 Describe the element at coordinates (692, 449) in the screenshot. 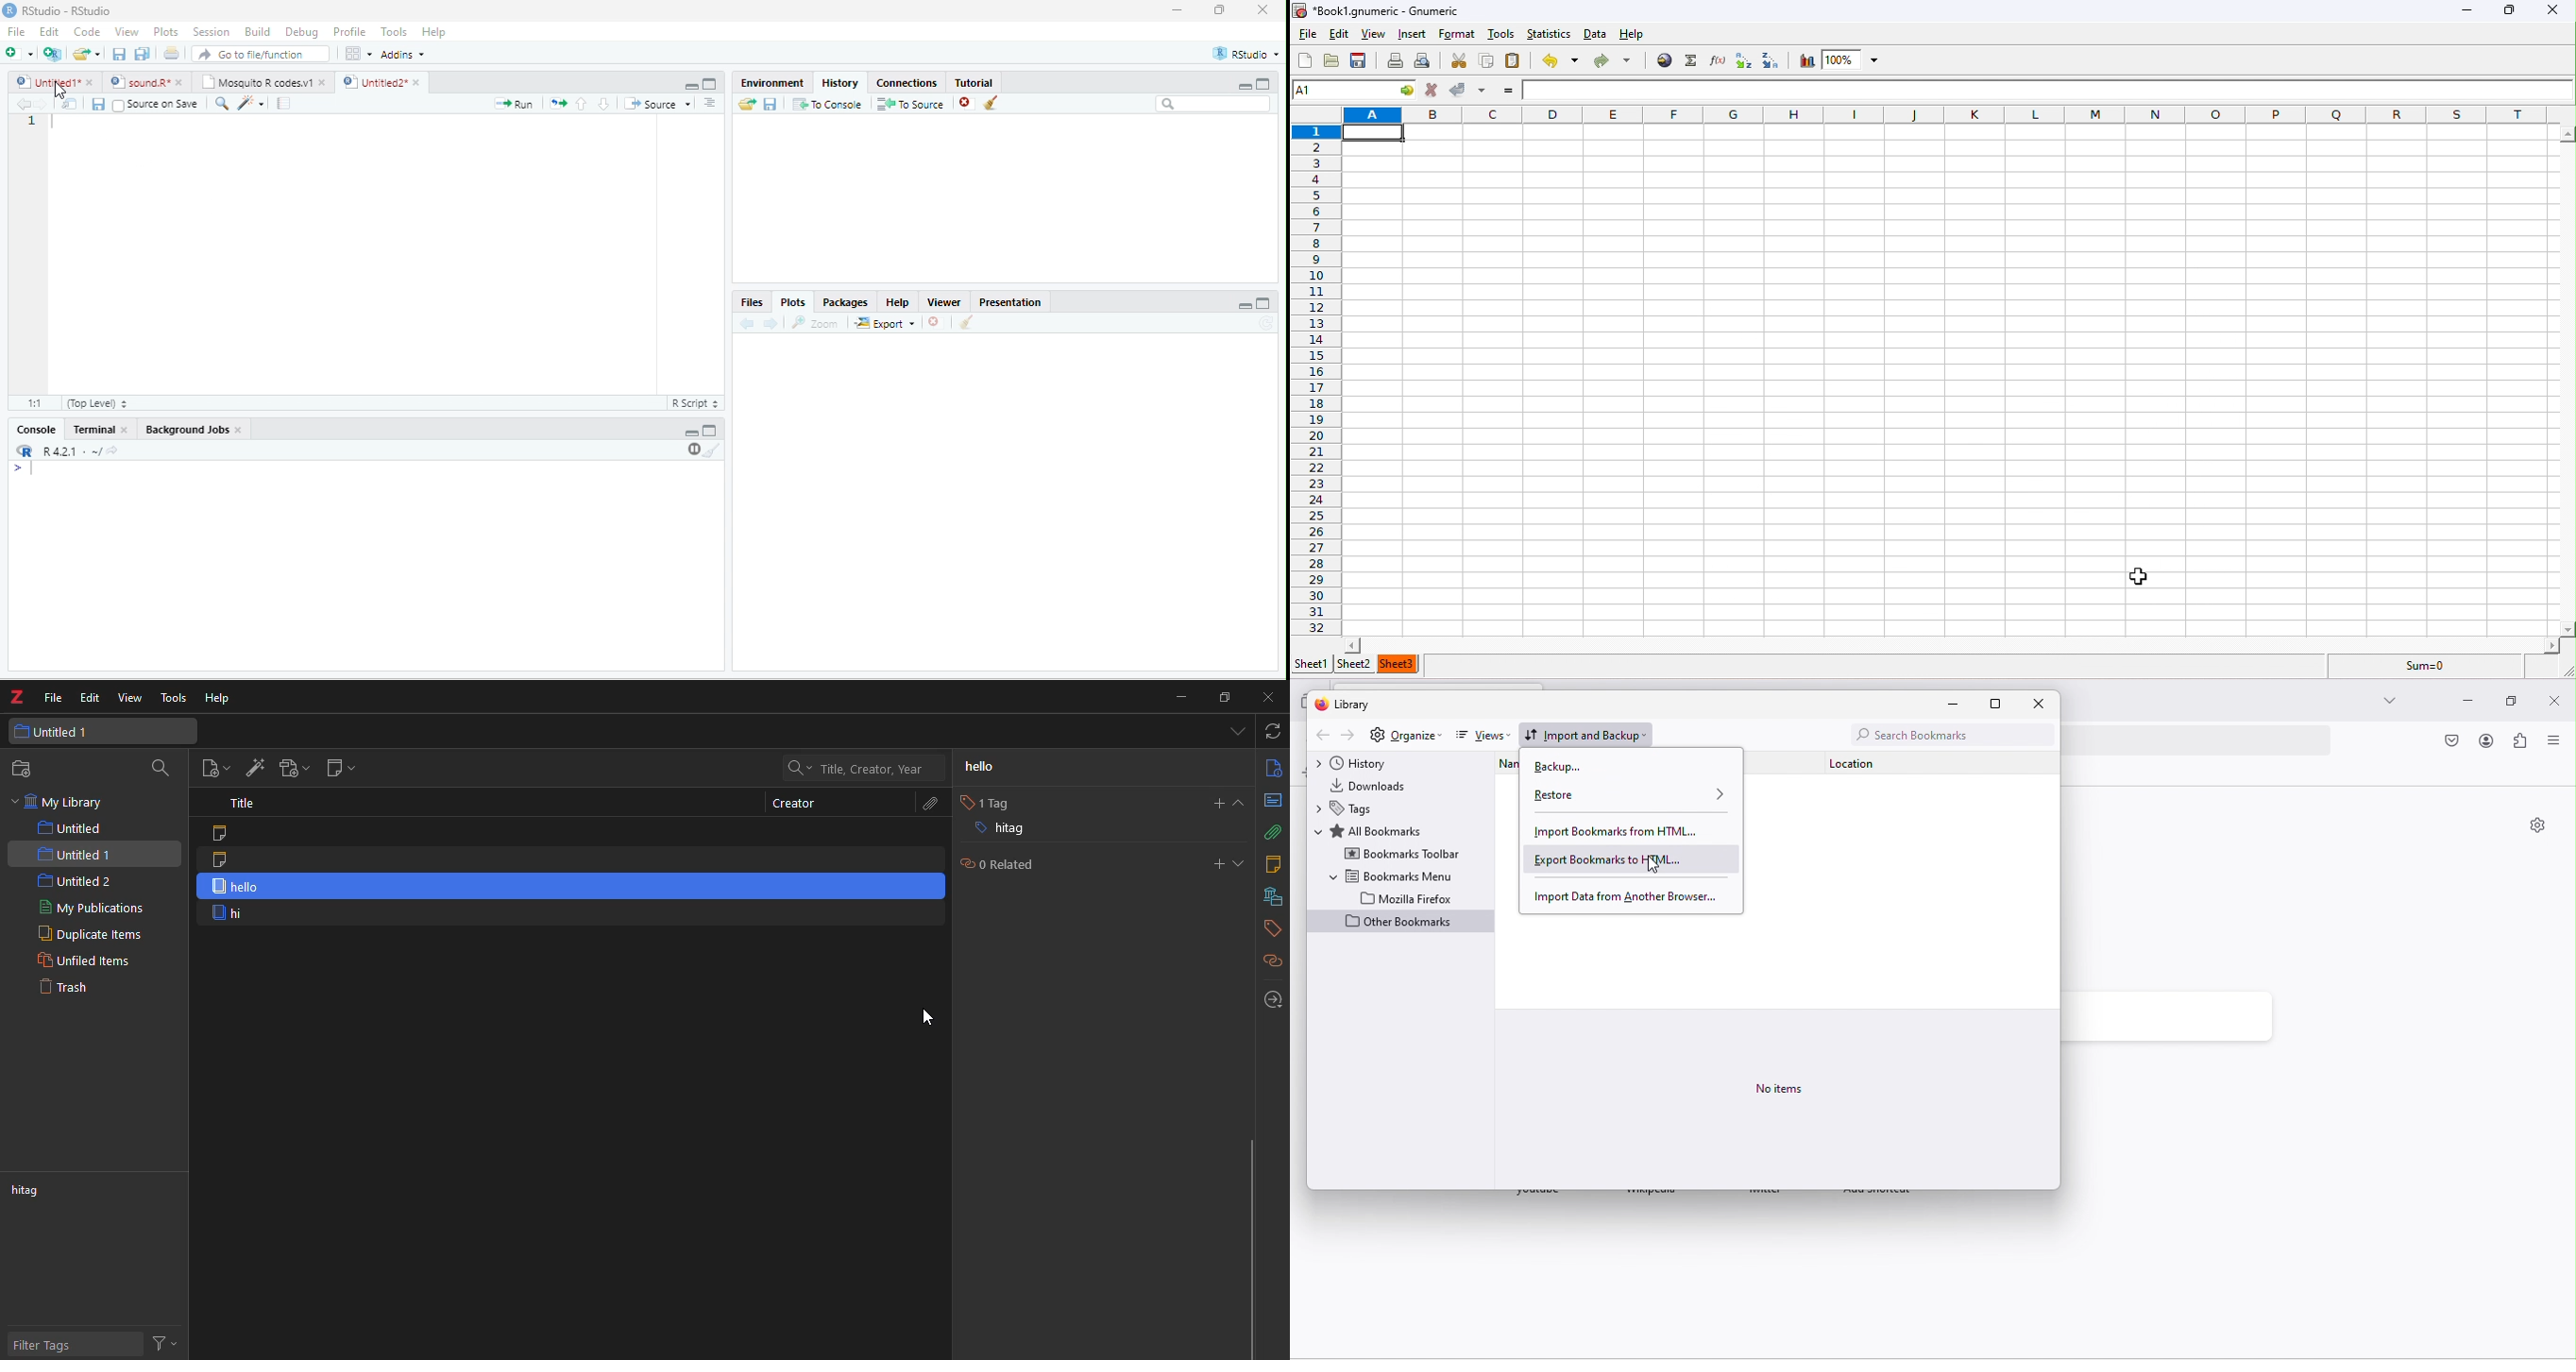

I see `pause` at that location.